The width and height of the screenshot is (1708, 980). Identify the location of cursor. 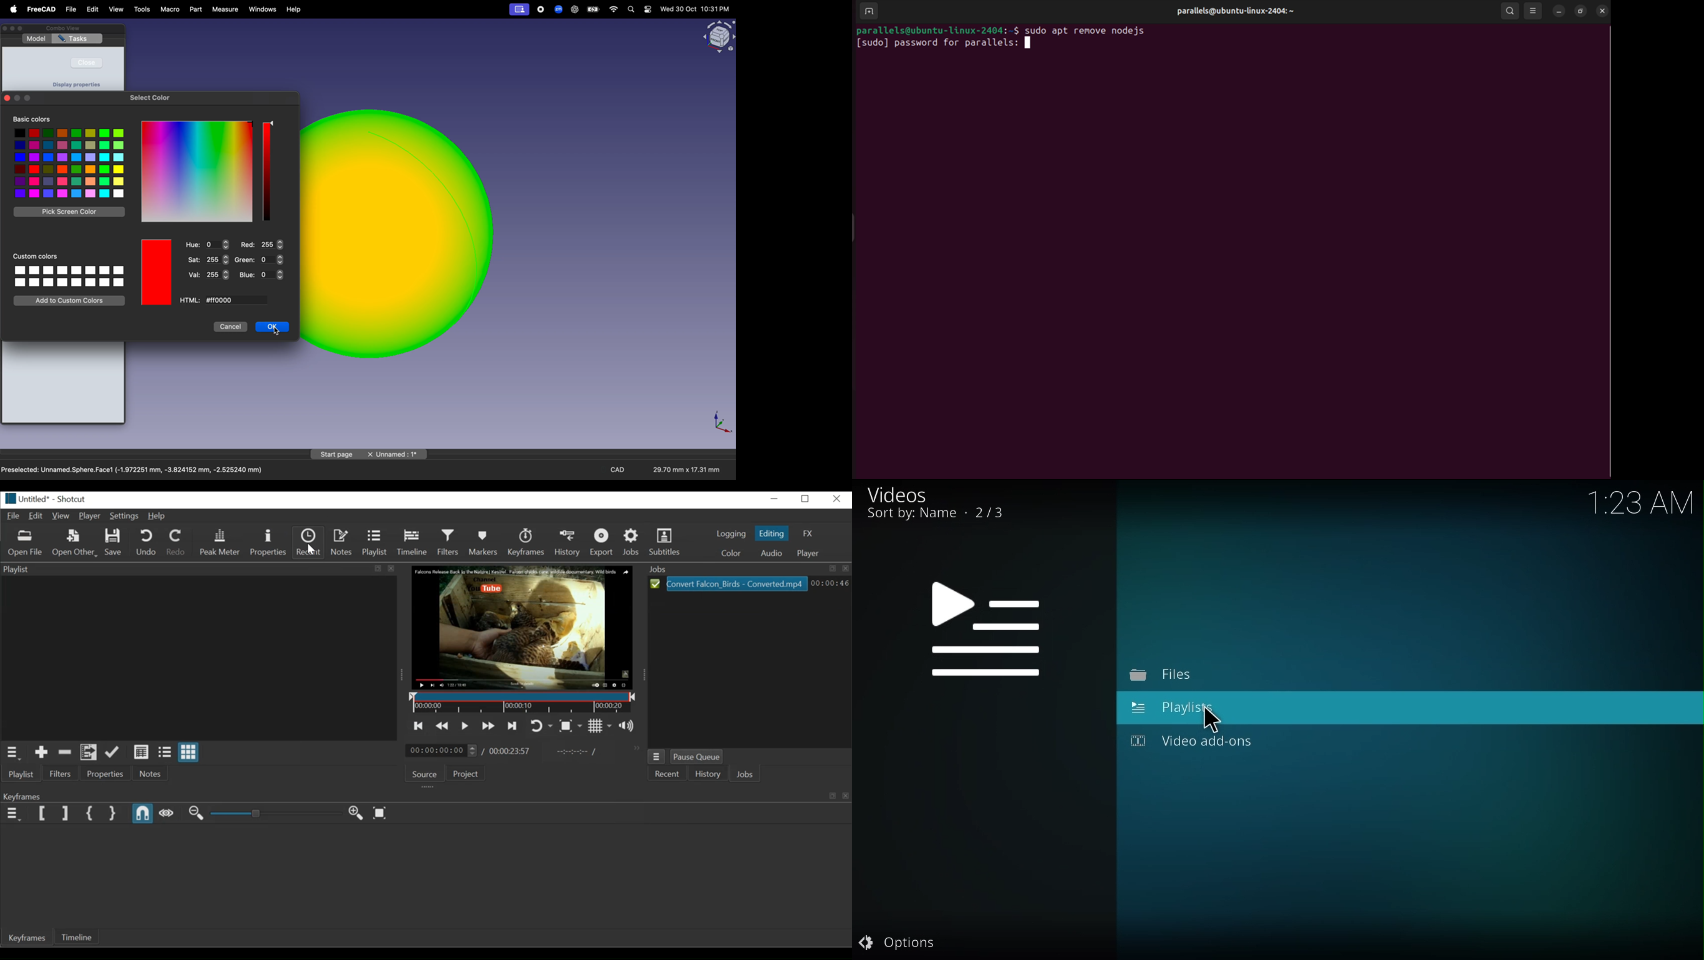
(277, 332).